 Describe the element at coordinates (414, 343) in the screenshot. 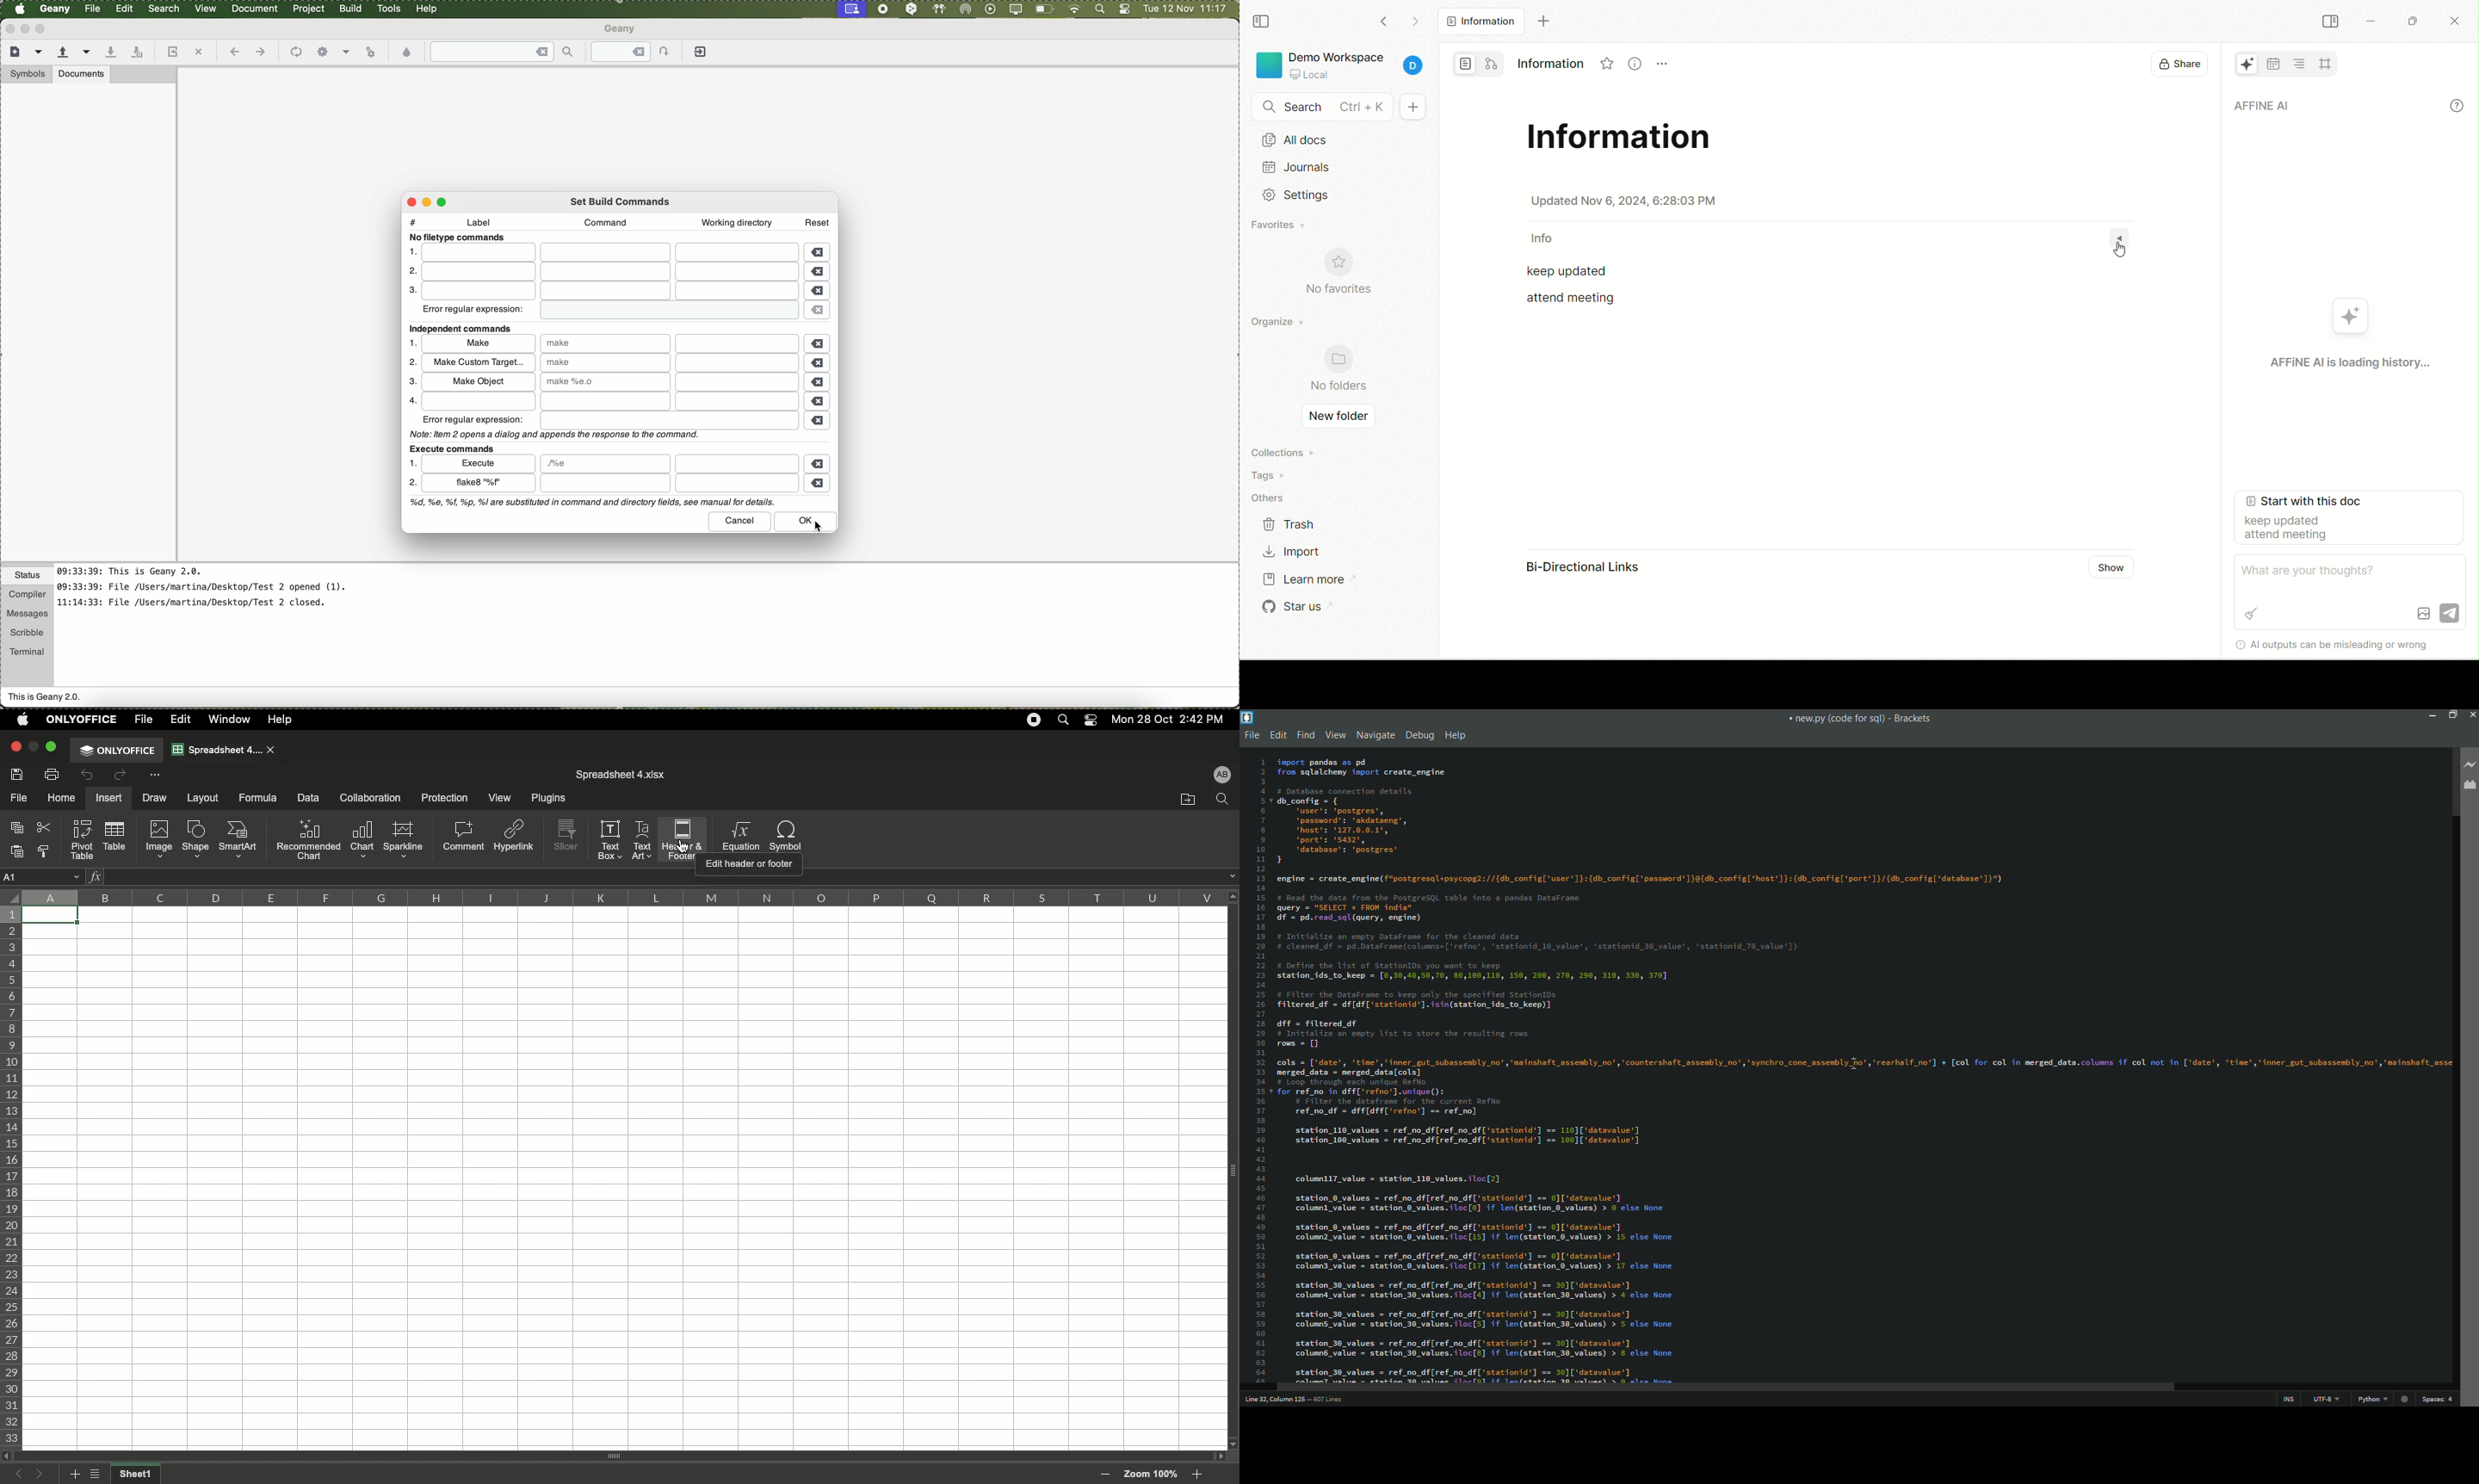

I see `1` at that location.